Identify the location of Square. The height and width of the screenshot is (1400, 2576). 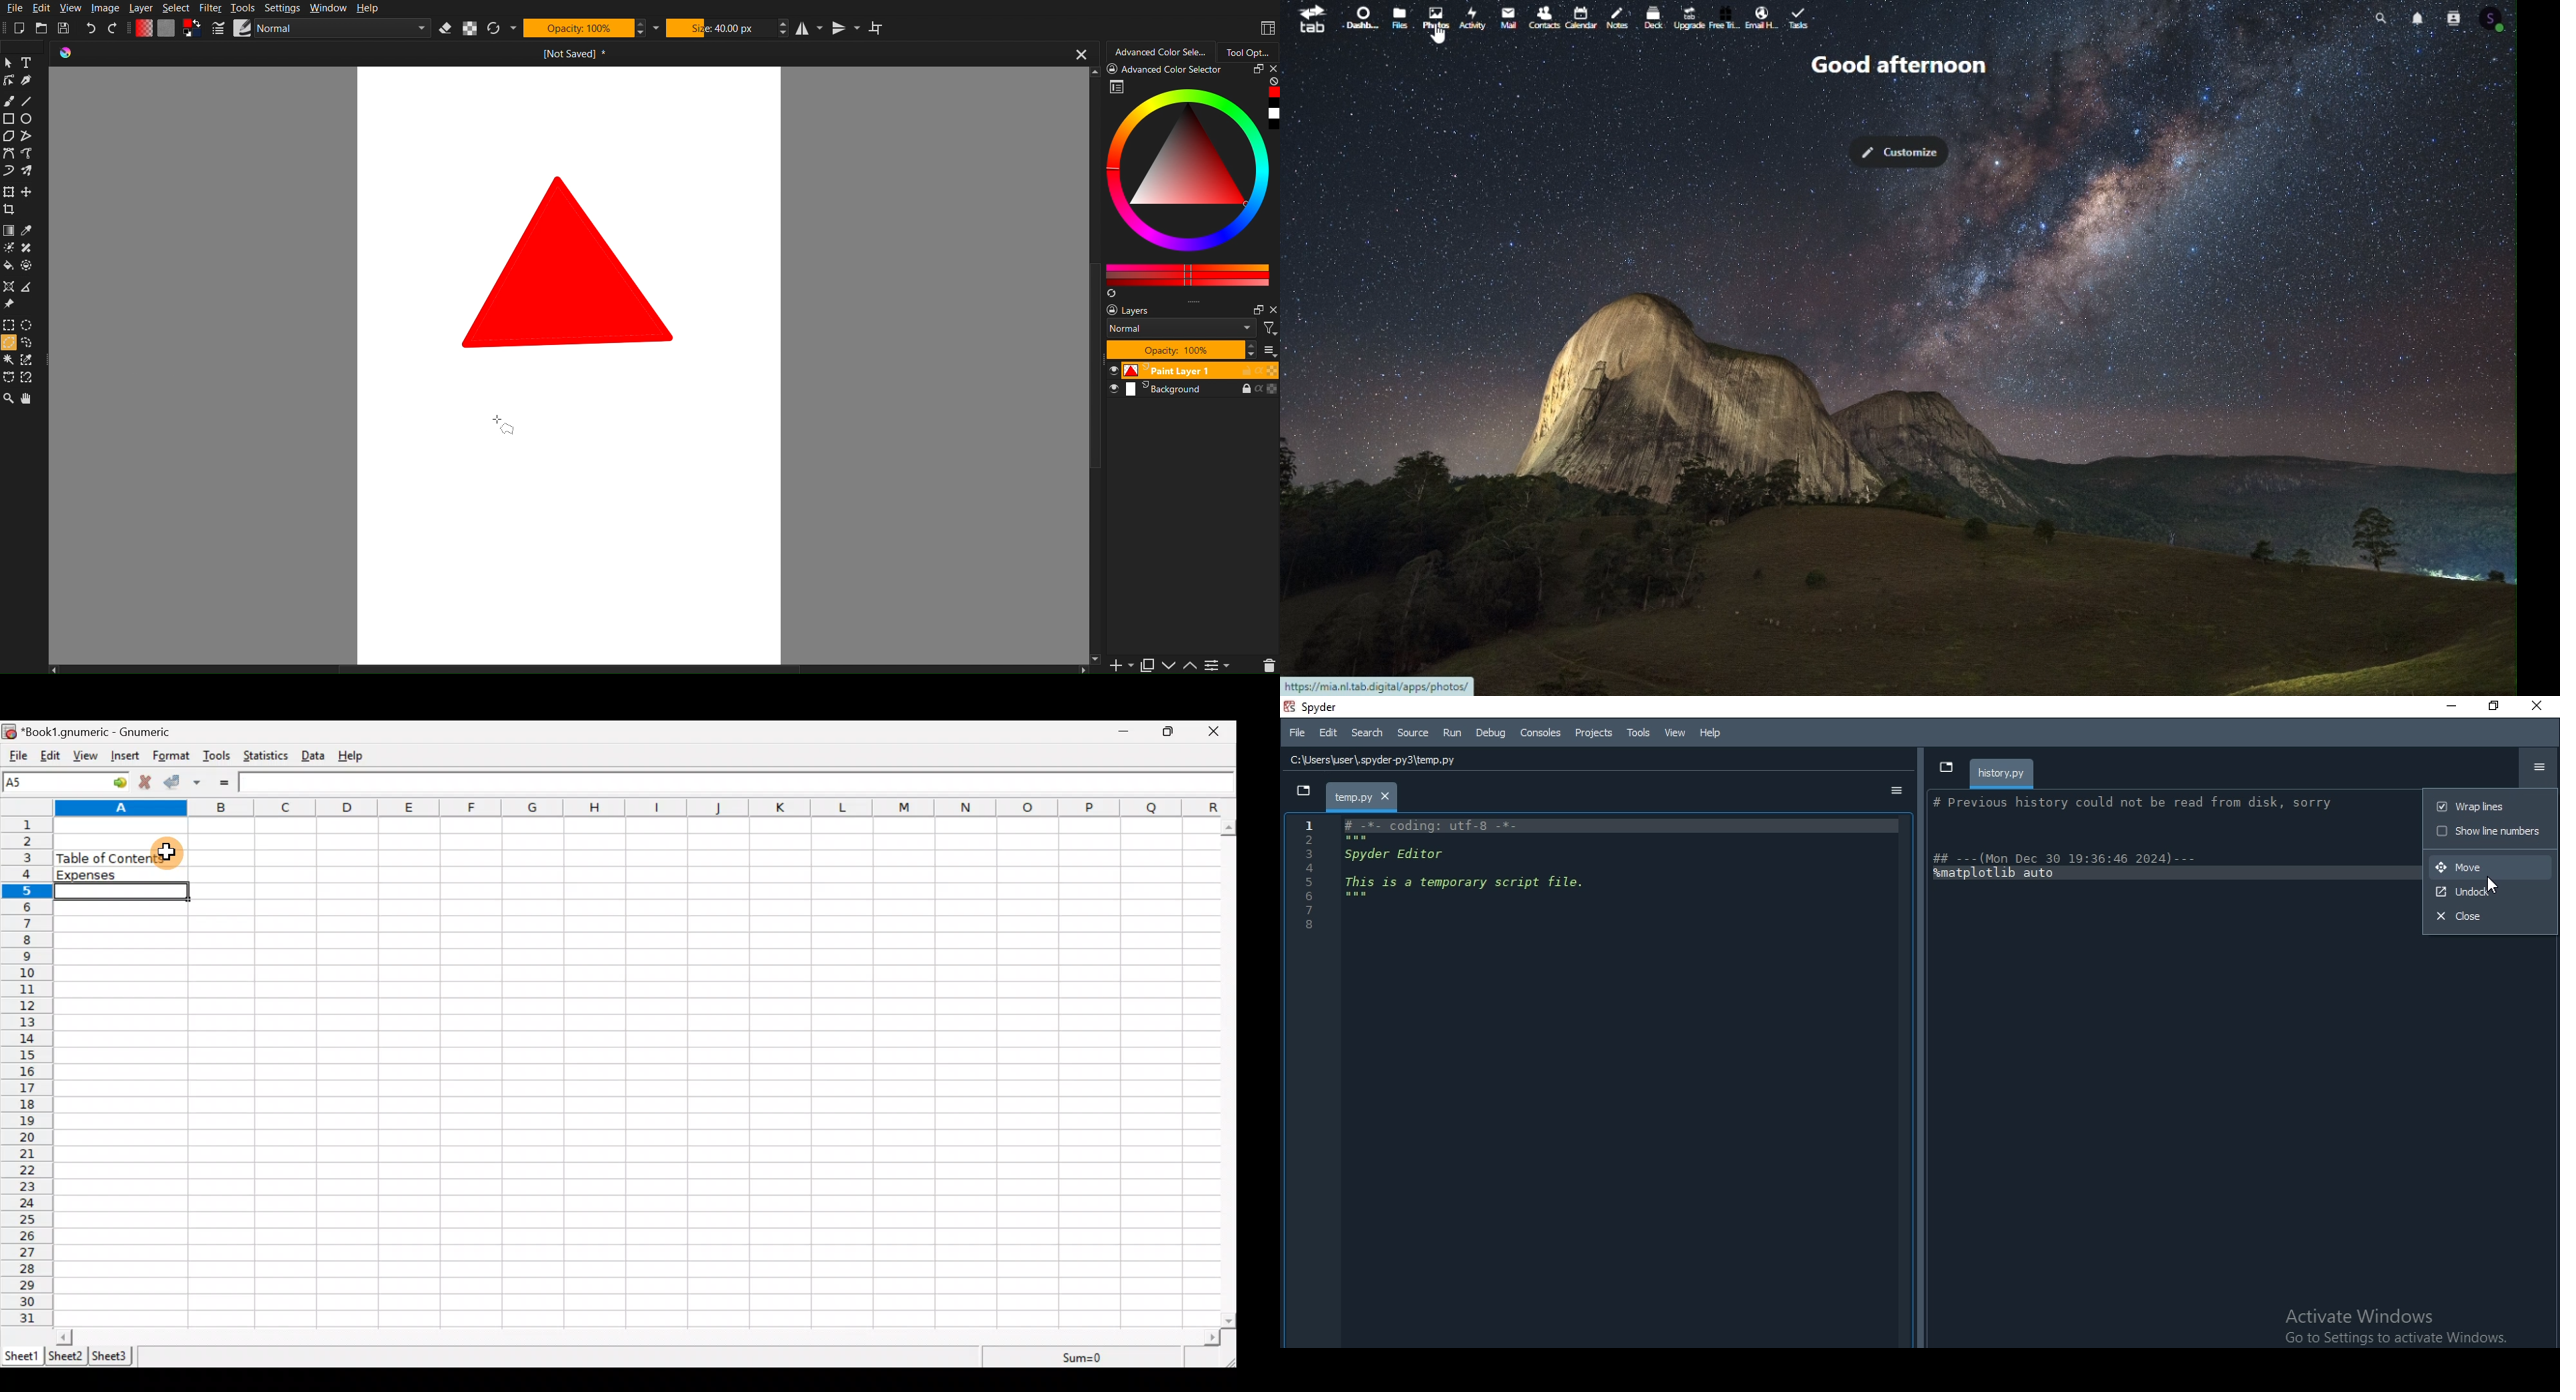
(8, 119).